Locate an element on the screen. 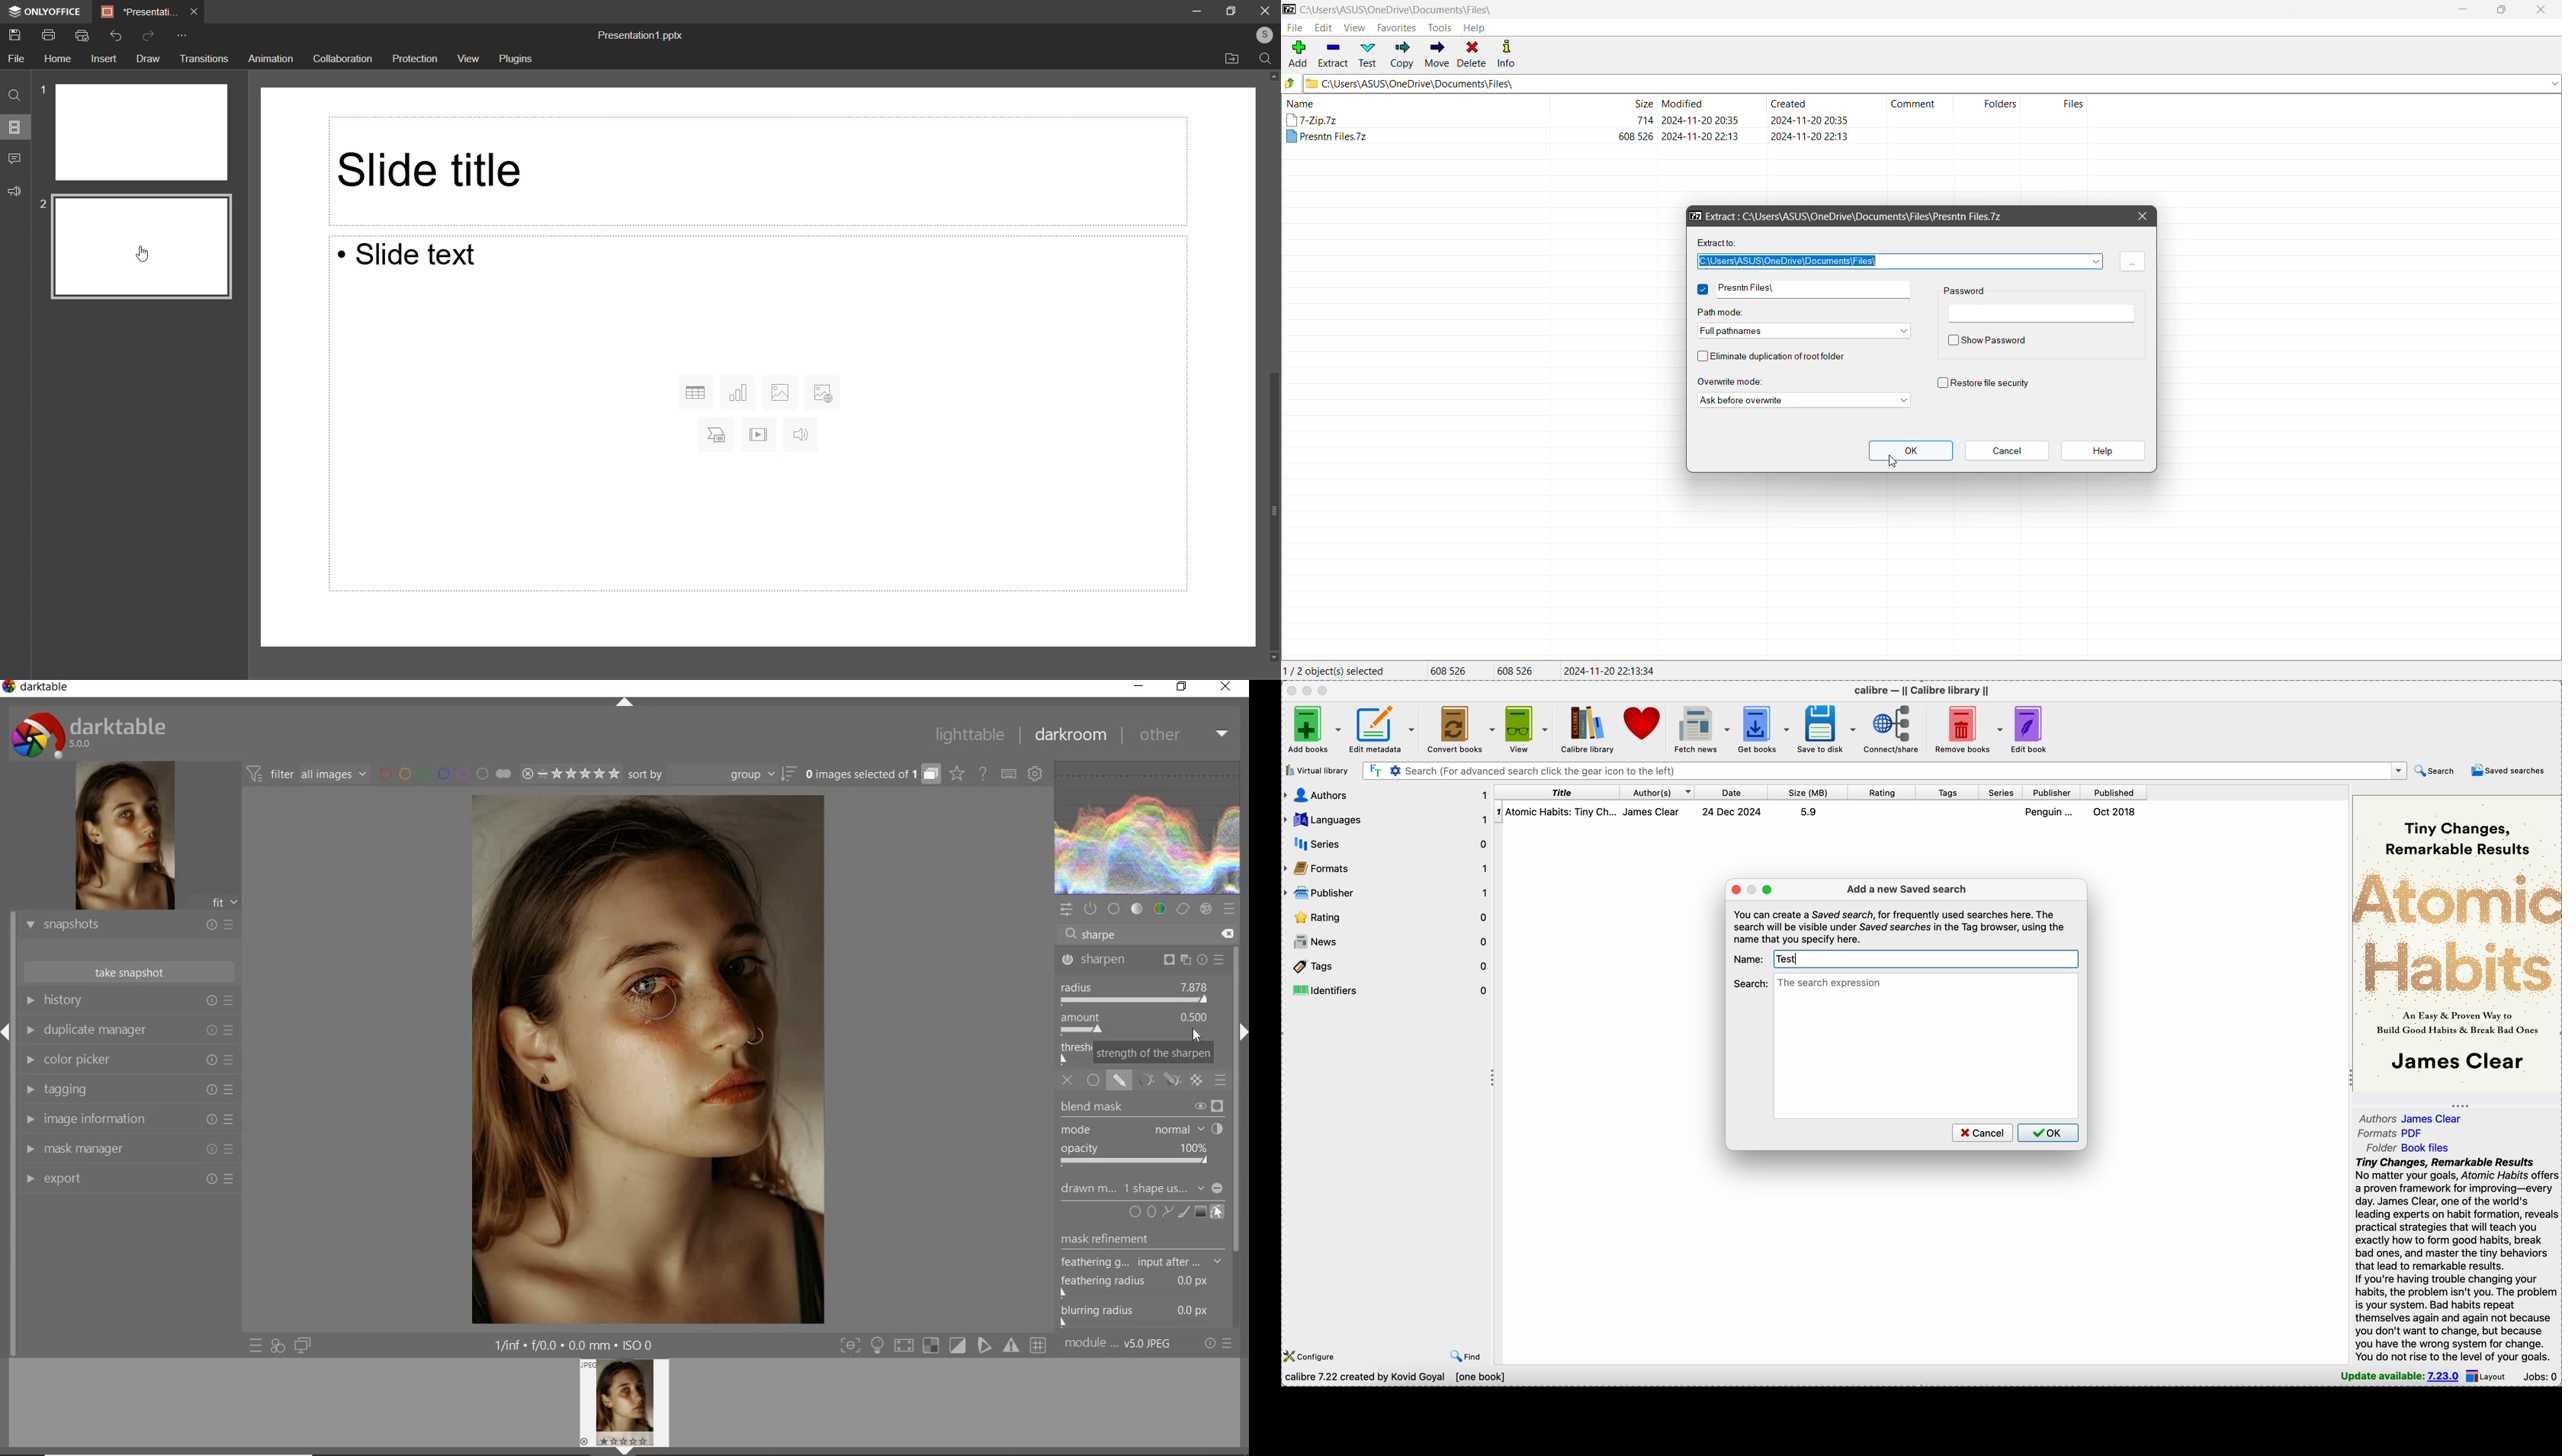  DELETE is located at coordinates (1225, 934).